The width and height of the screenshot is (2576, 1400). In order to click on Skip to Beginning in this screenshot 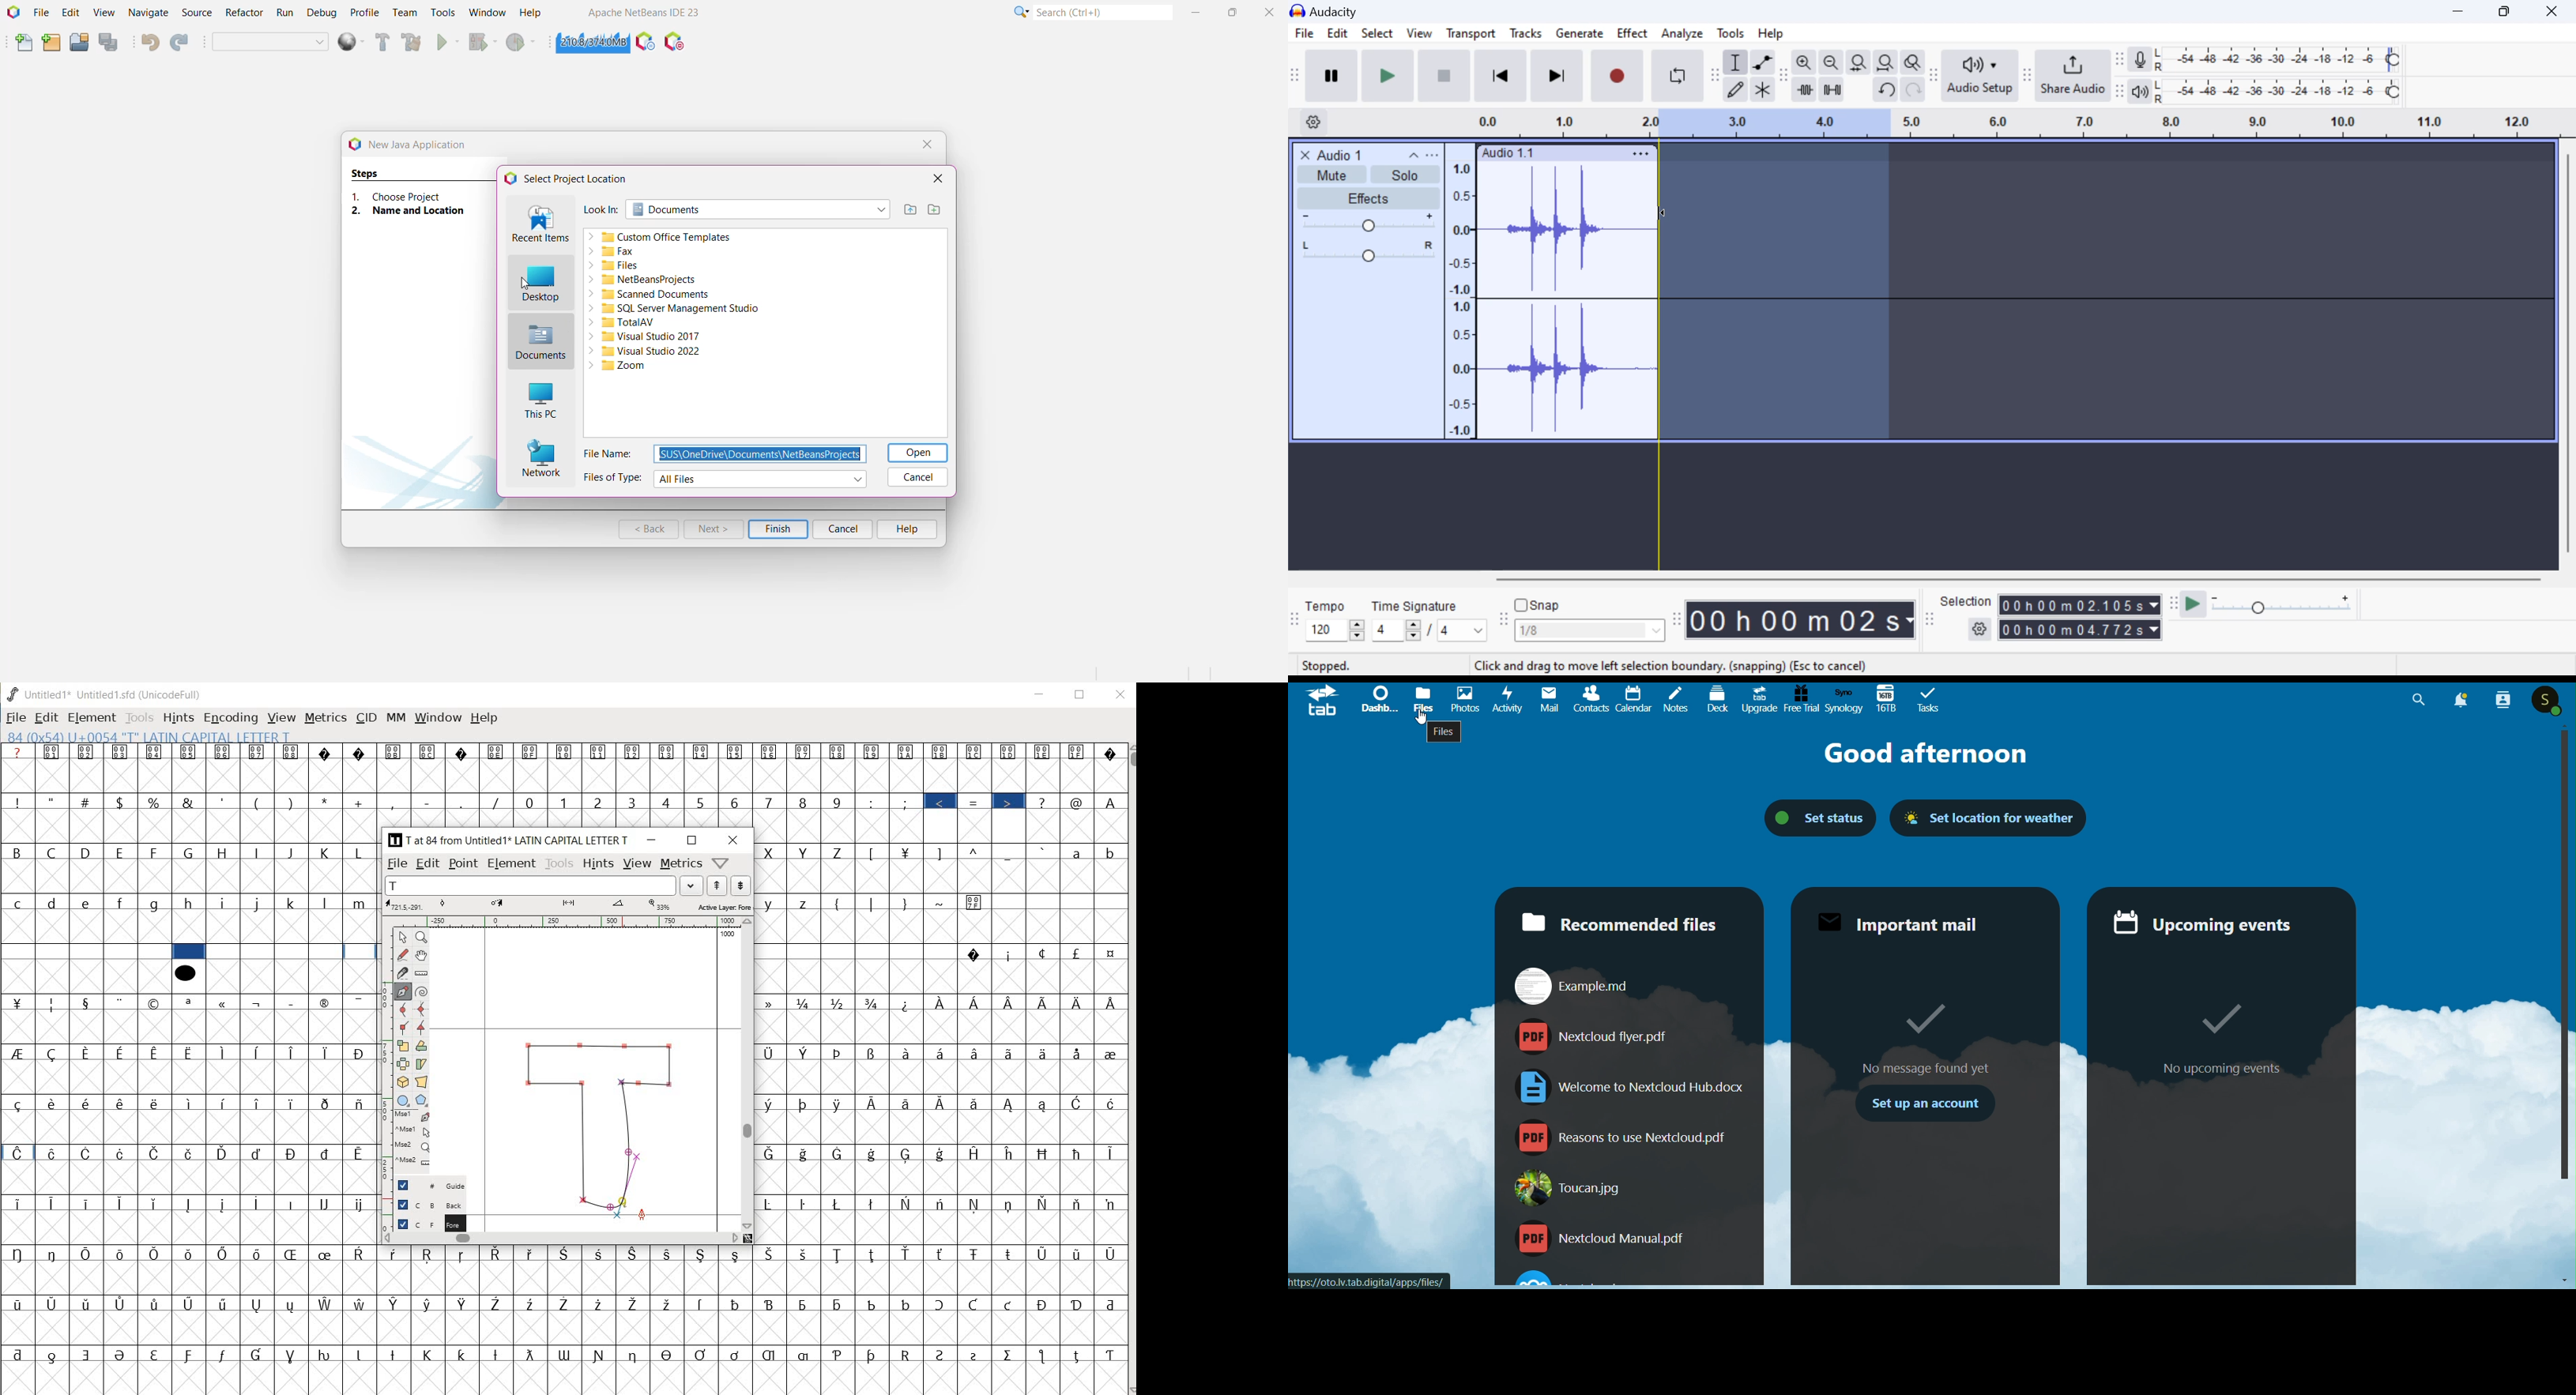, I will do `click(1500, 76)`.